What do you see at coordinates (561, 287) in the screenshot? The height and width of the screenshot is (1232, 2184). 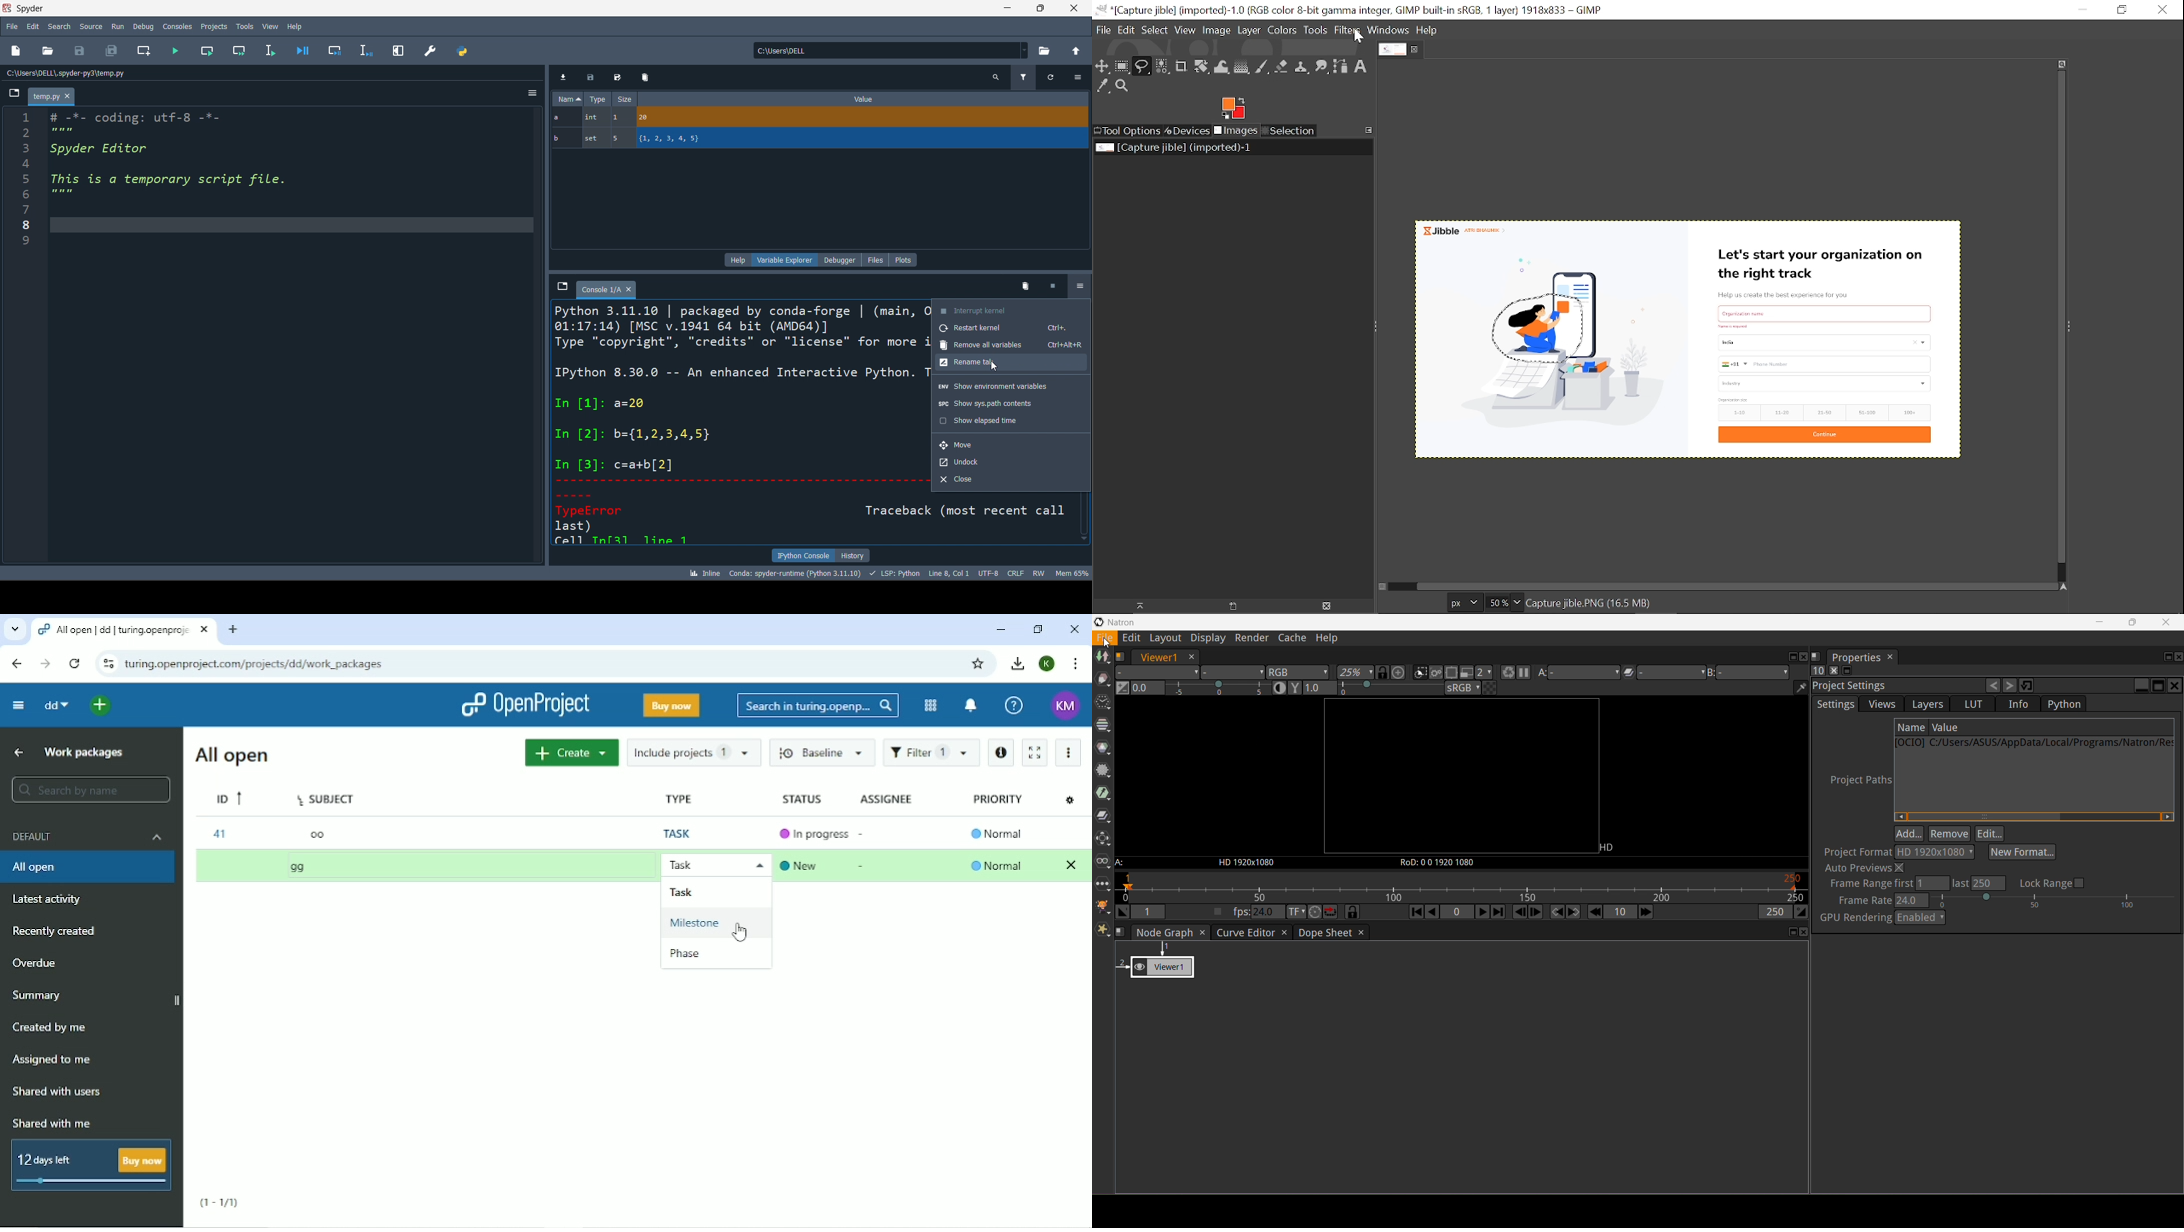 I see `browse tabs` at bounding box center [561, 287].